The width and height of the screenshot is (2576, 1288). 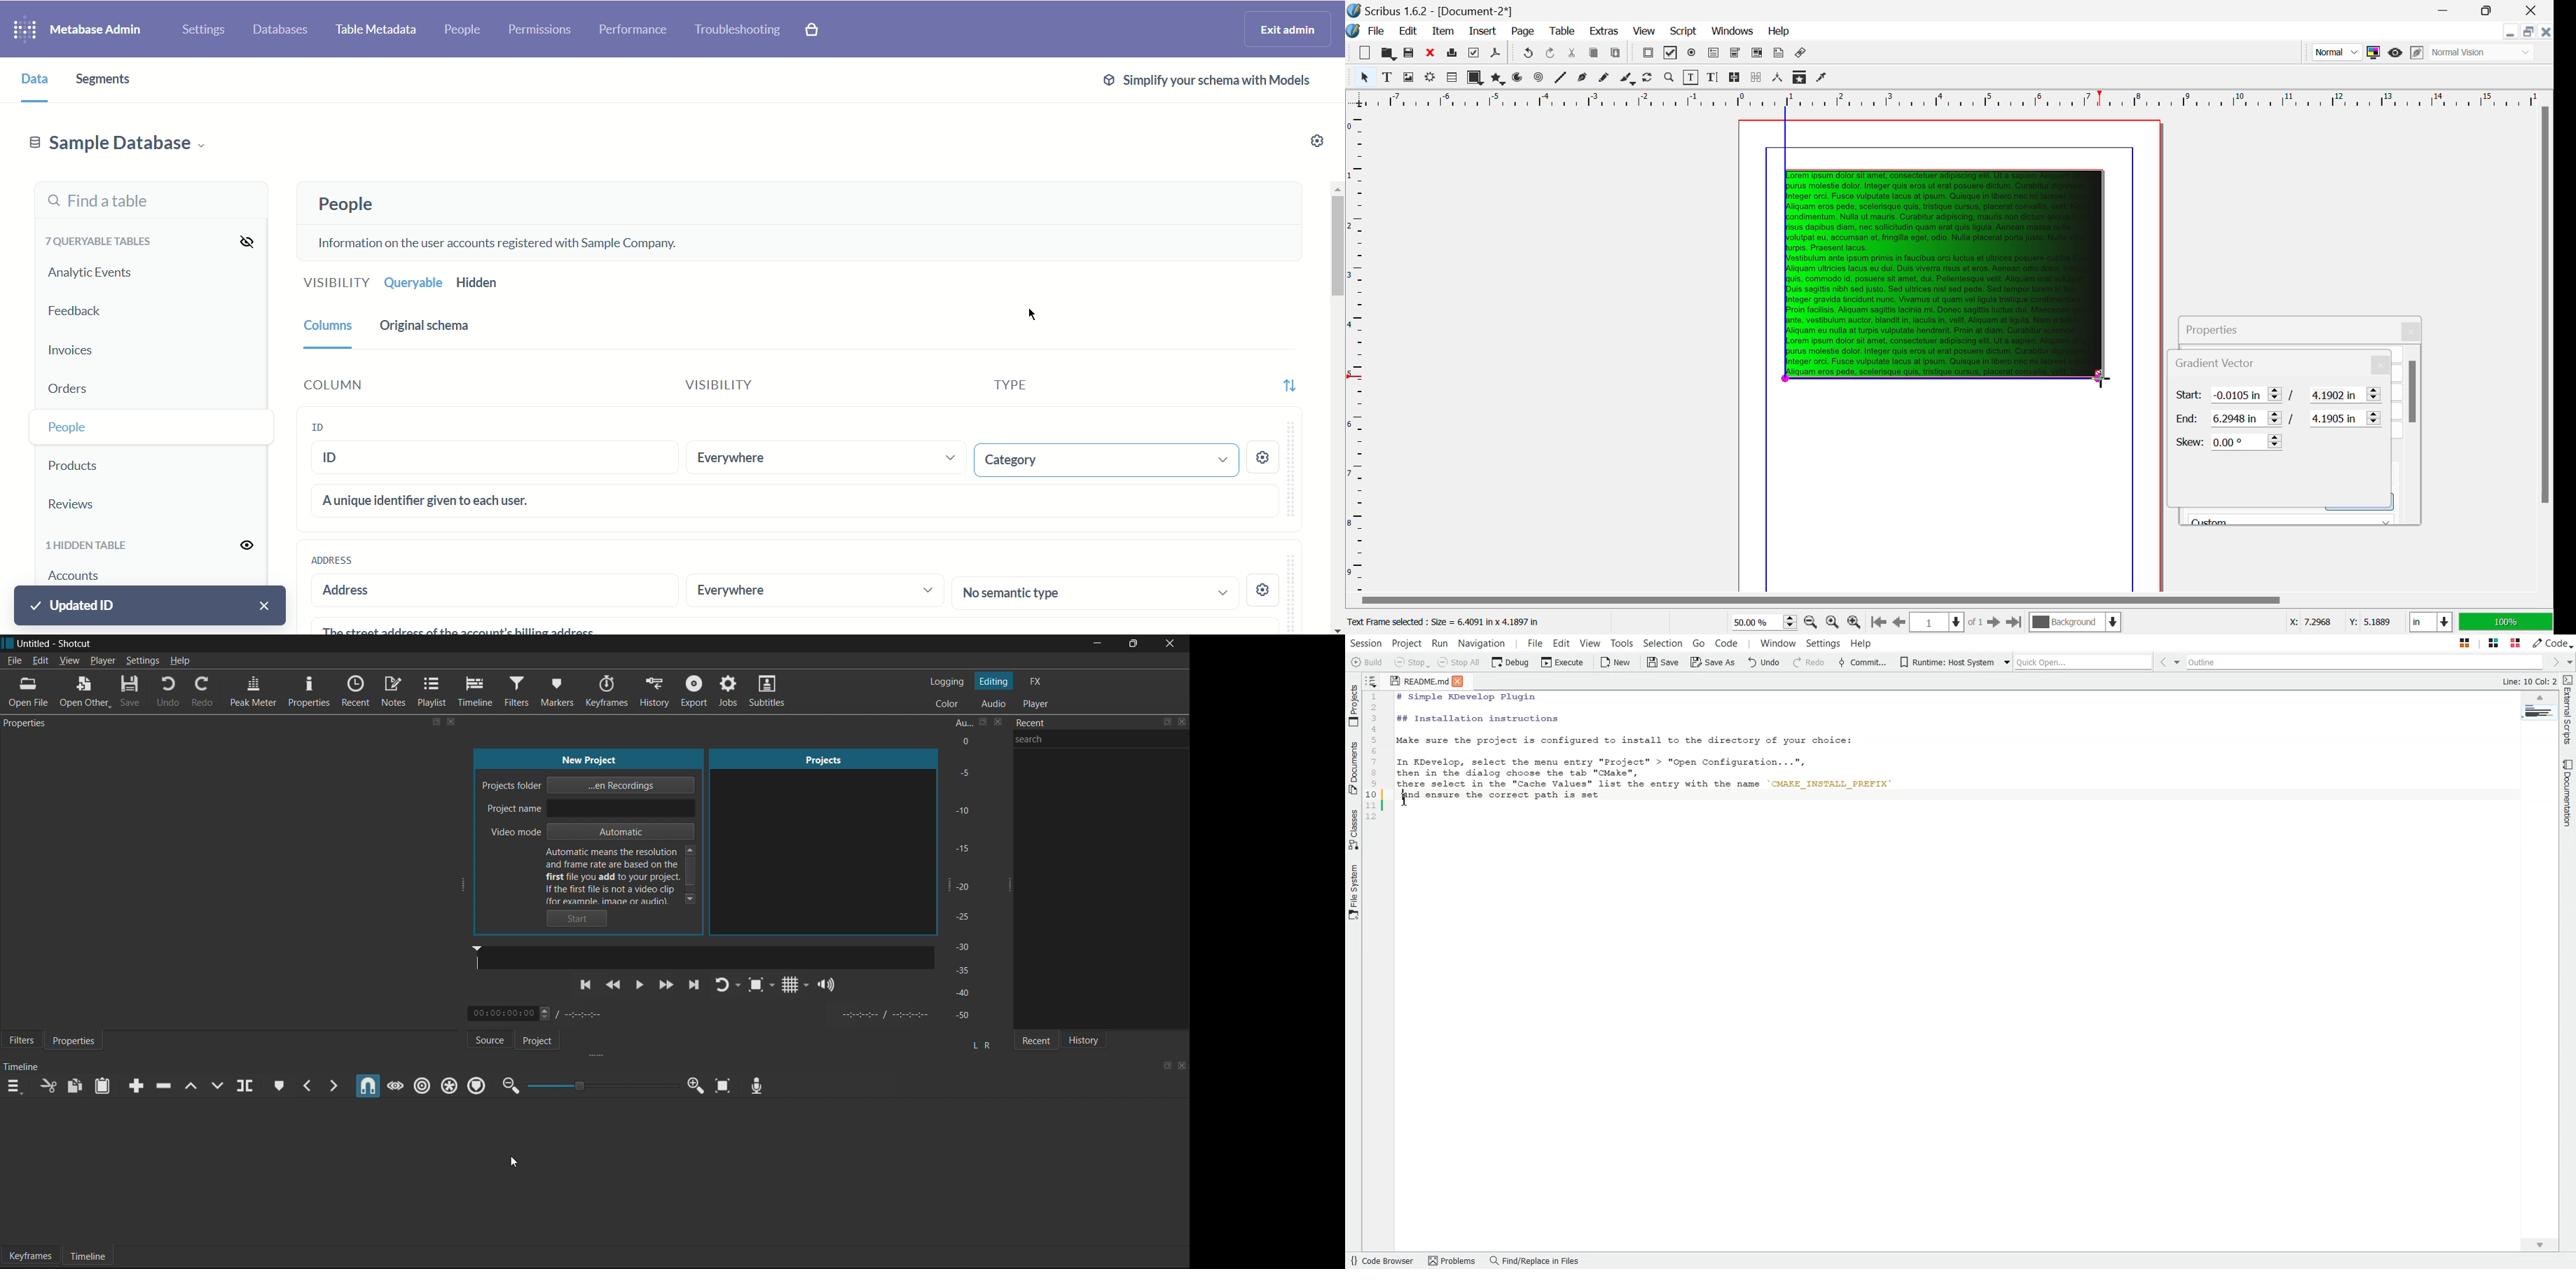 I want to click on Windows, so click(x=1733, y=31).